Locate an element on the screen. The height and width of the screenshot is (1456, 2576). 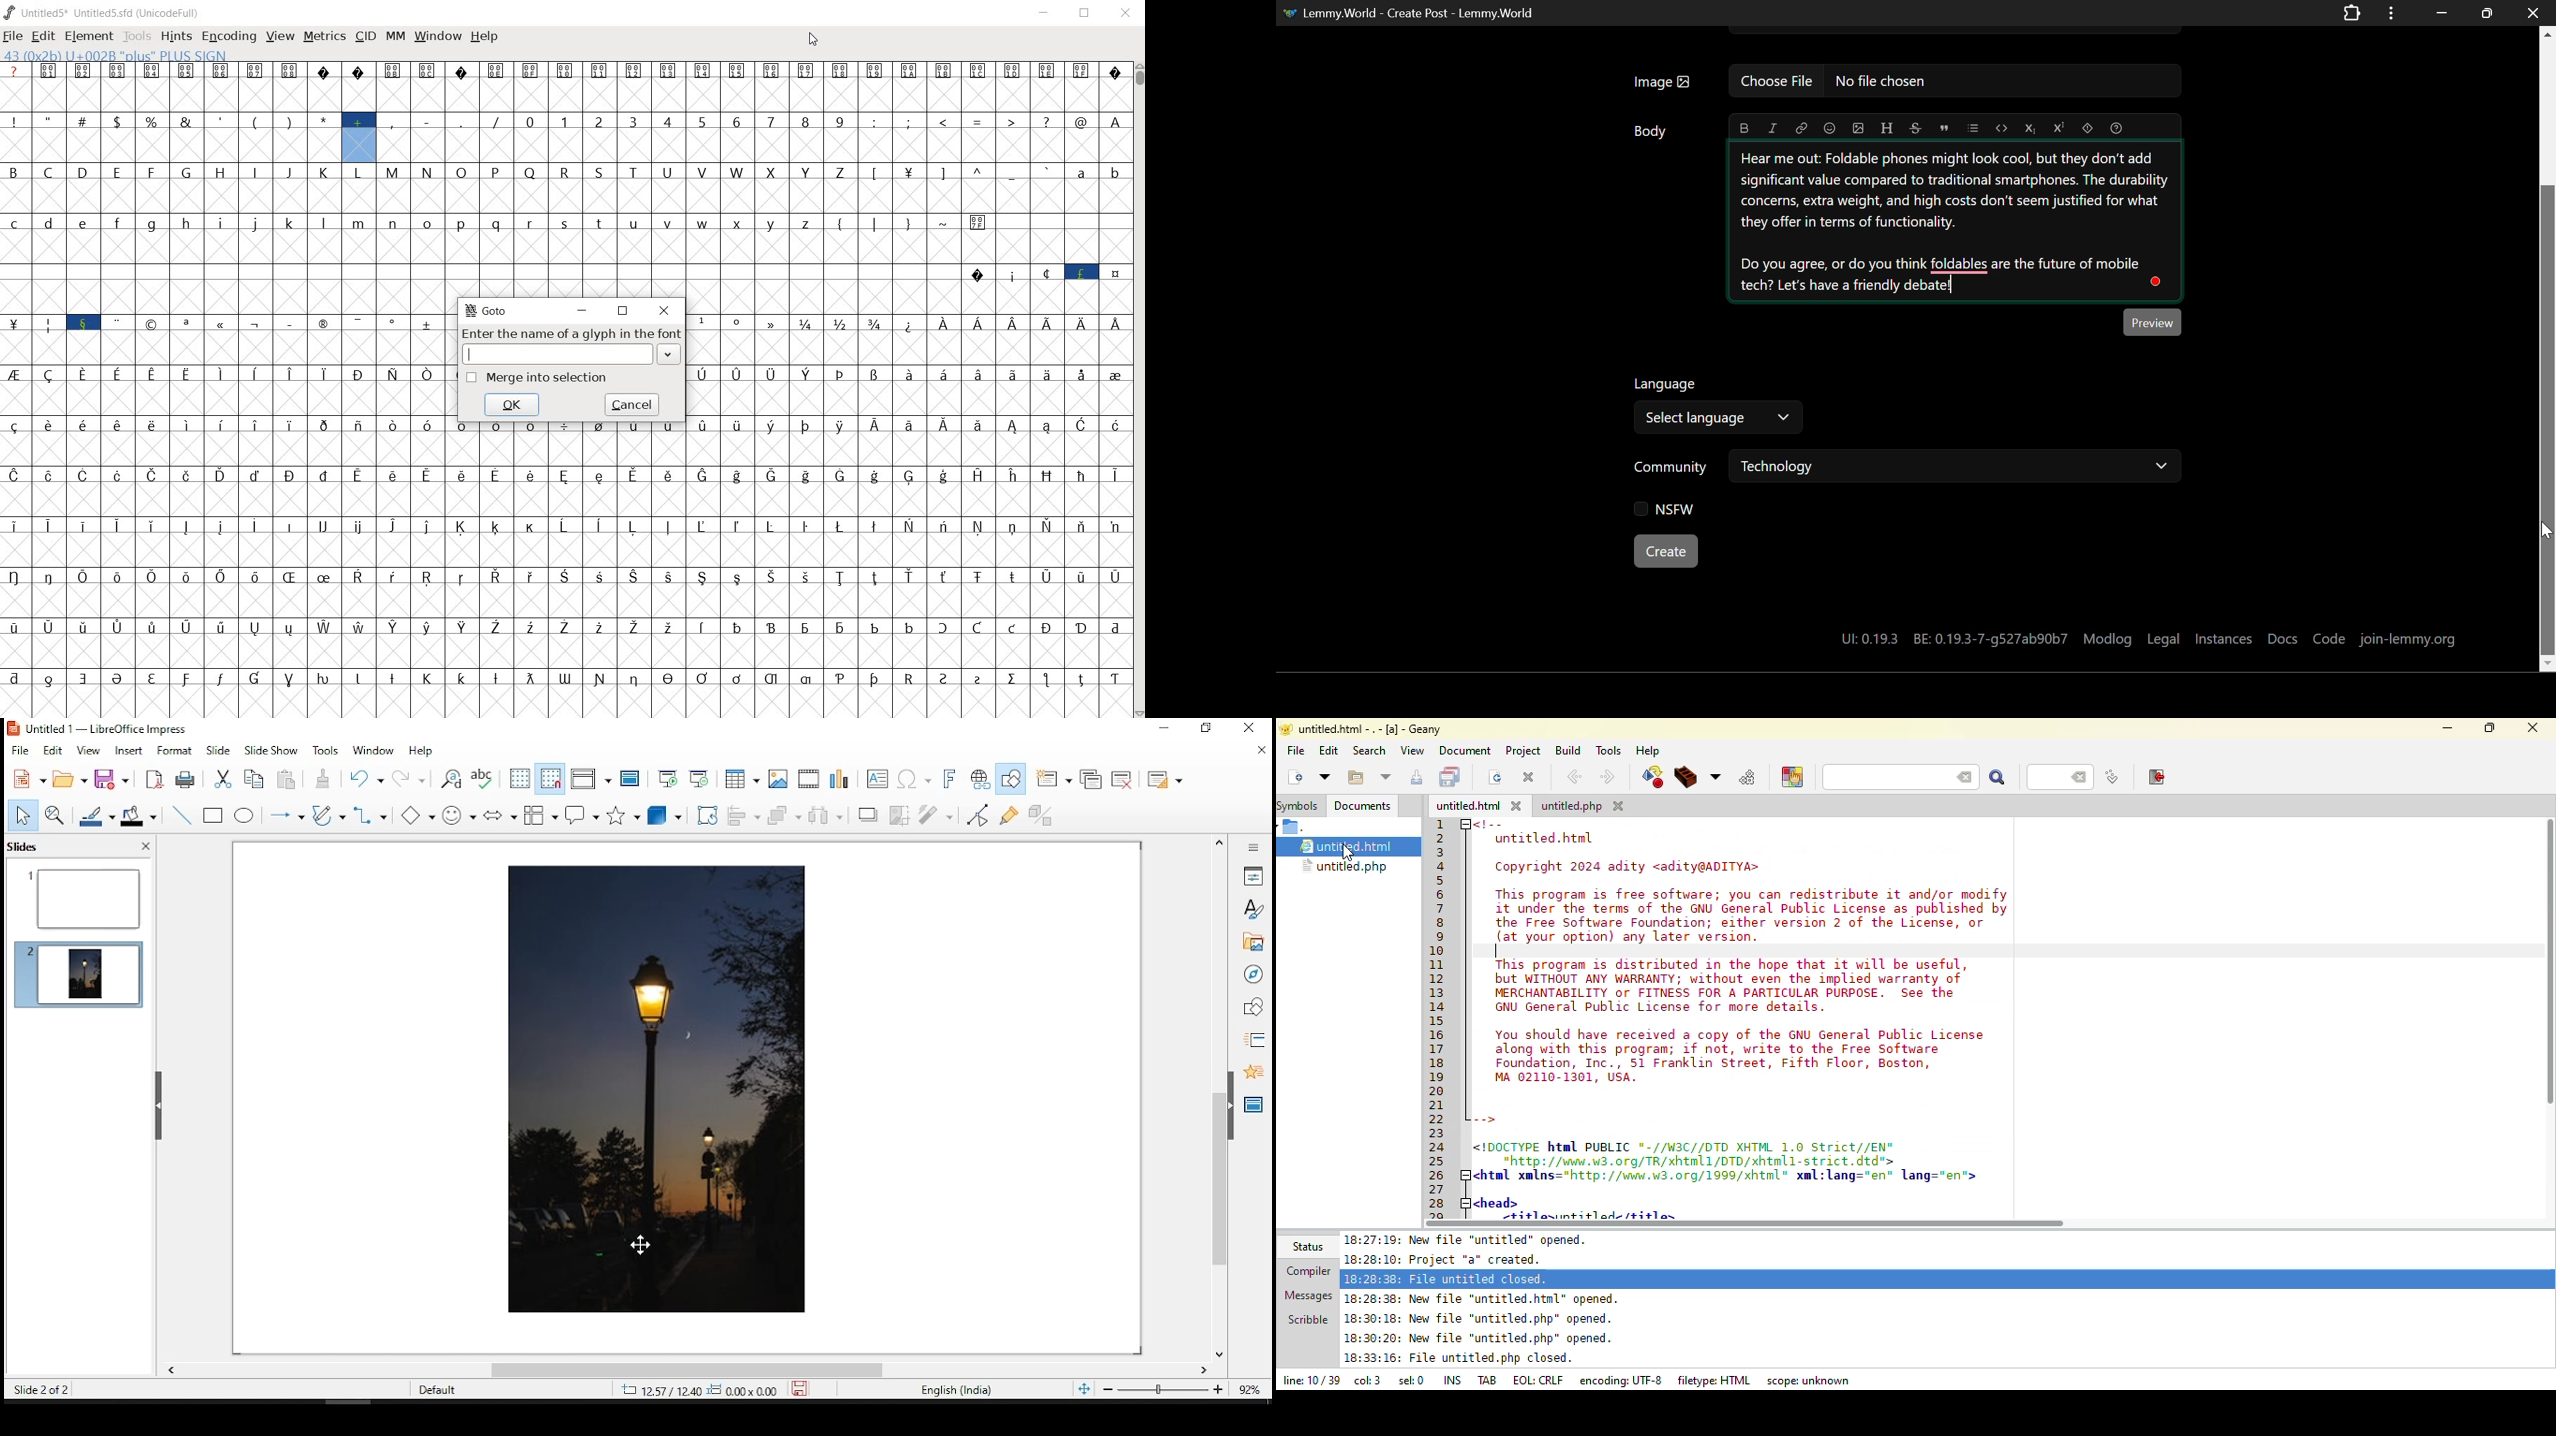
list is located at coordinates (1973, 127).